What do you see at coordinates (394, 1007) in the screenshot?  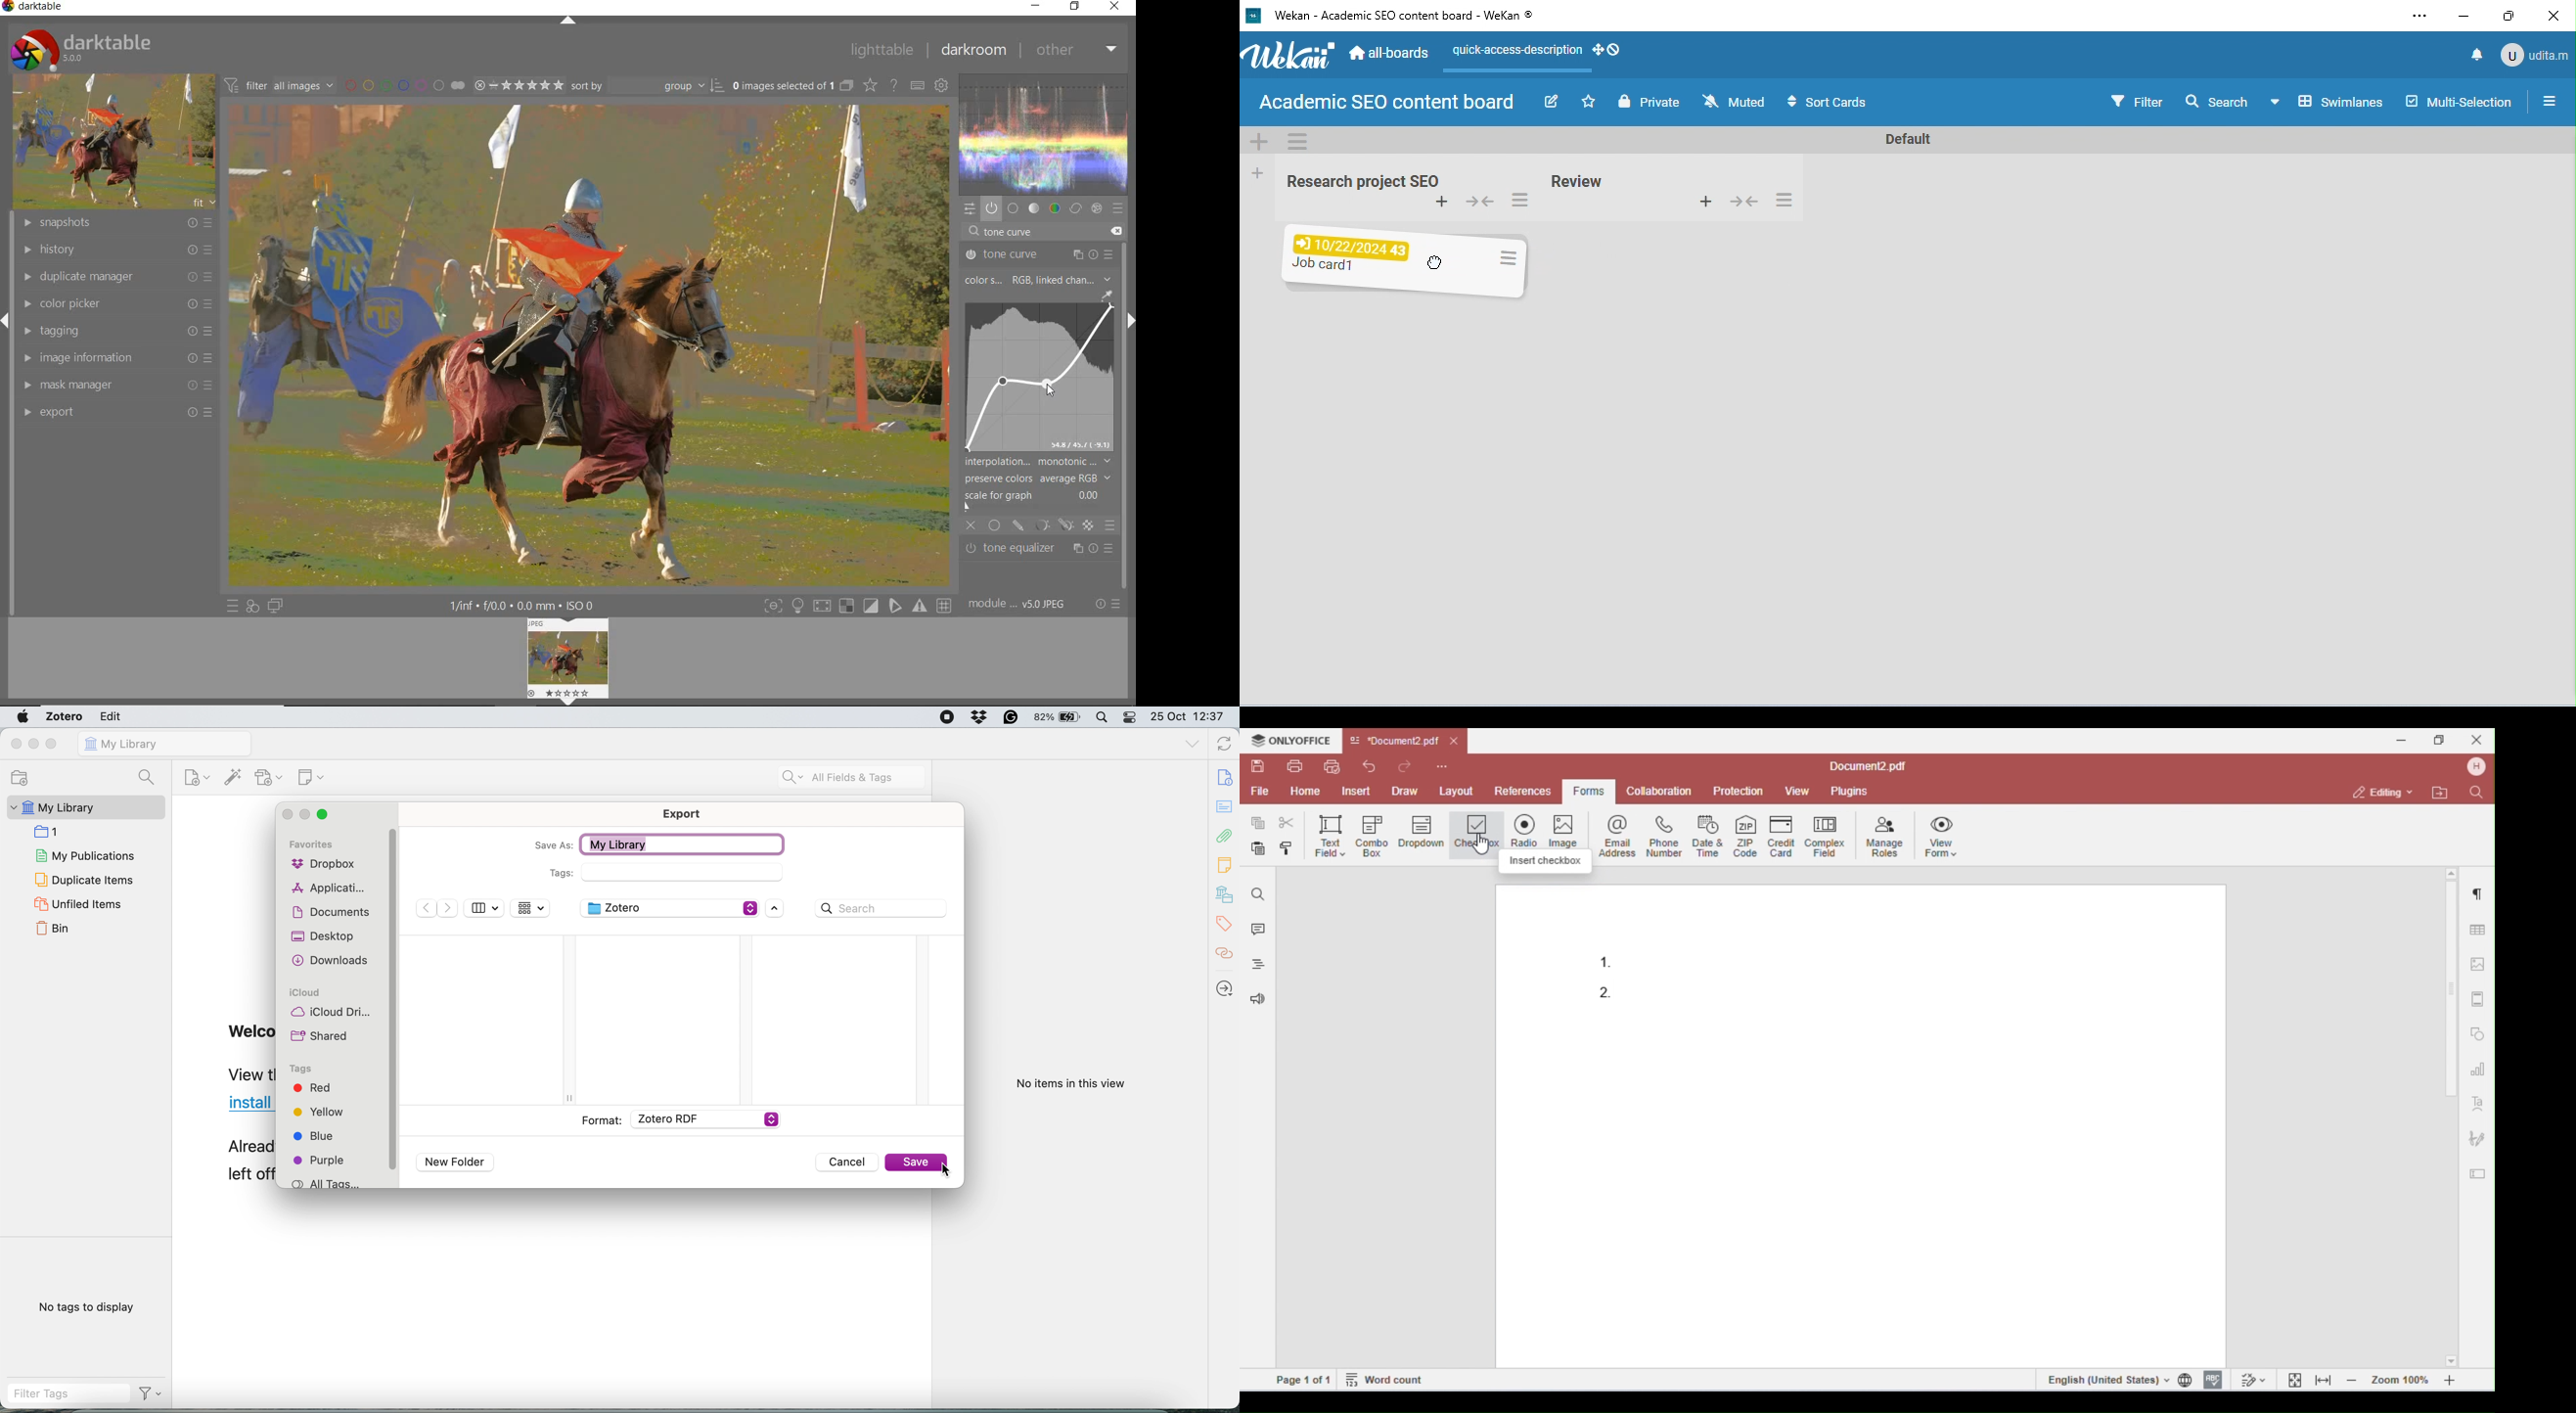 I see `Scroll Bar` at bounding box center [394, 1007].